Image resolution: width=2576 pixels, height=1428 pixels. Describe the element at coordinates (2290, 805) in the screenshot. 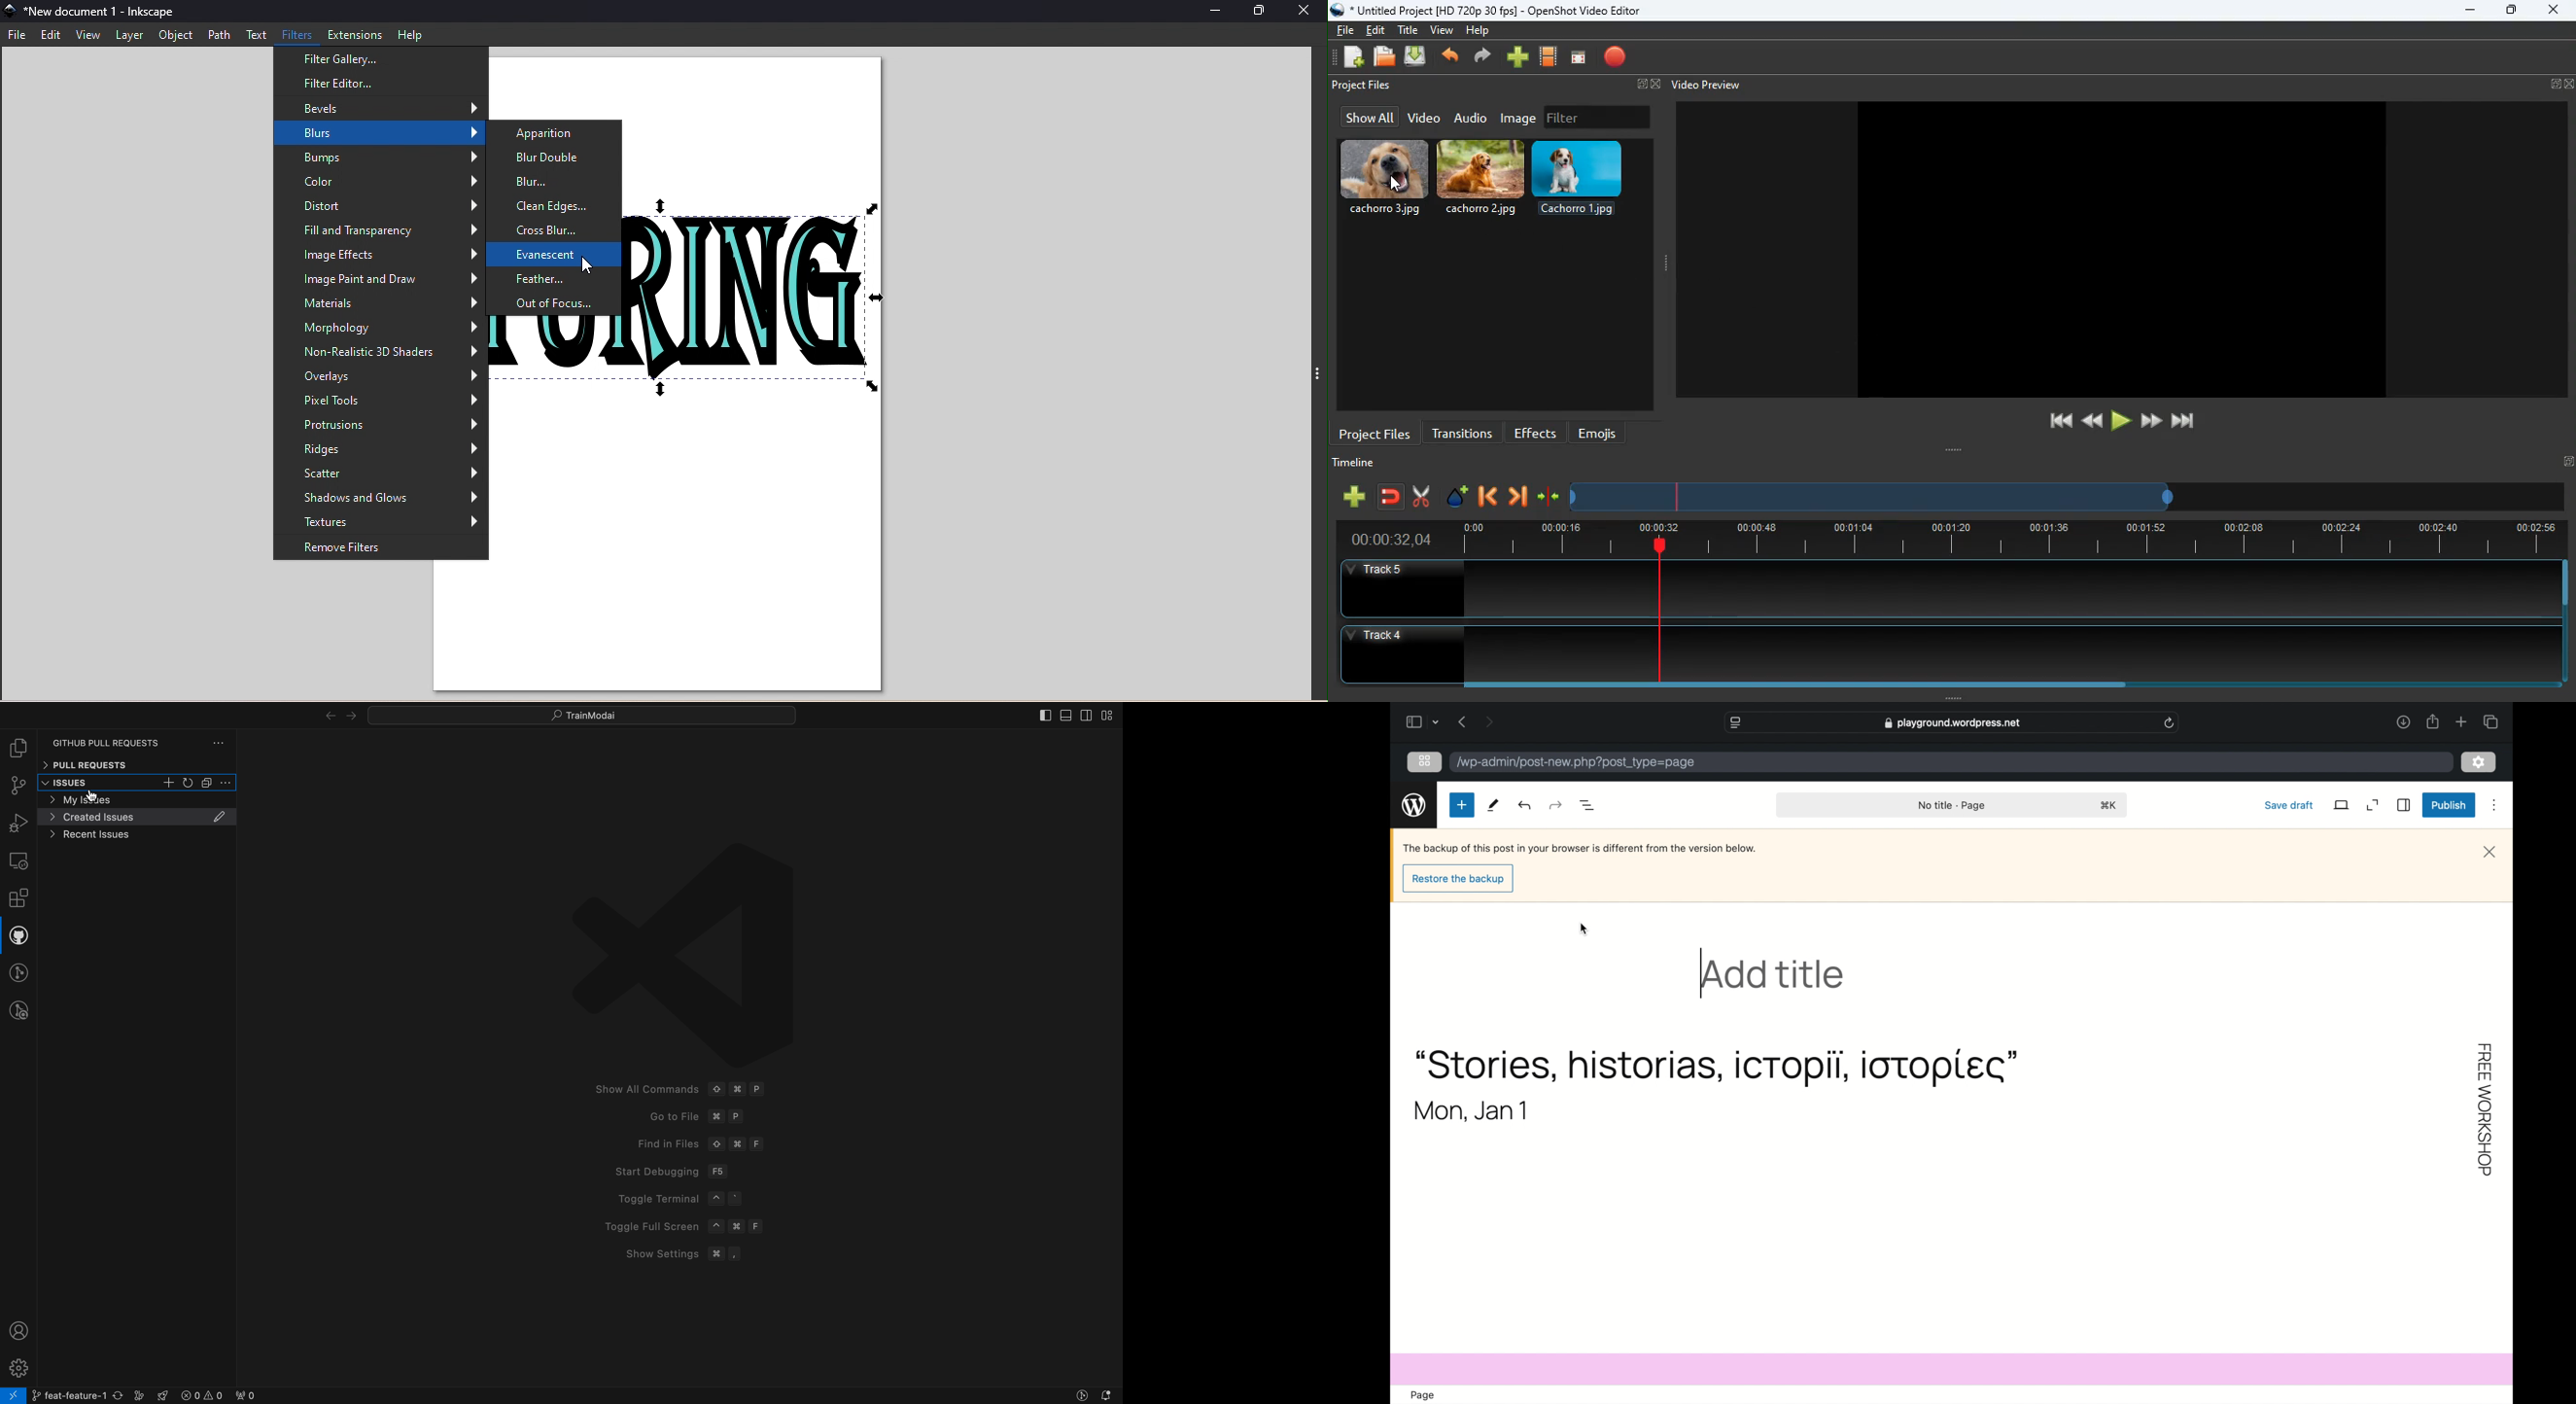

I see `save draft` at that location.